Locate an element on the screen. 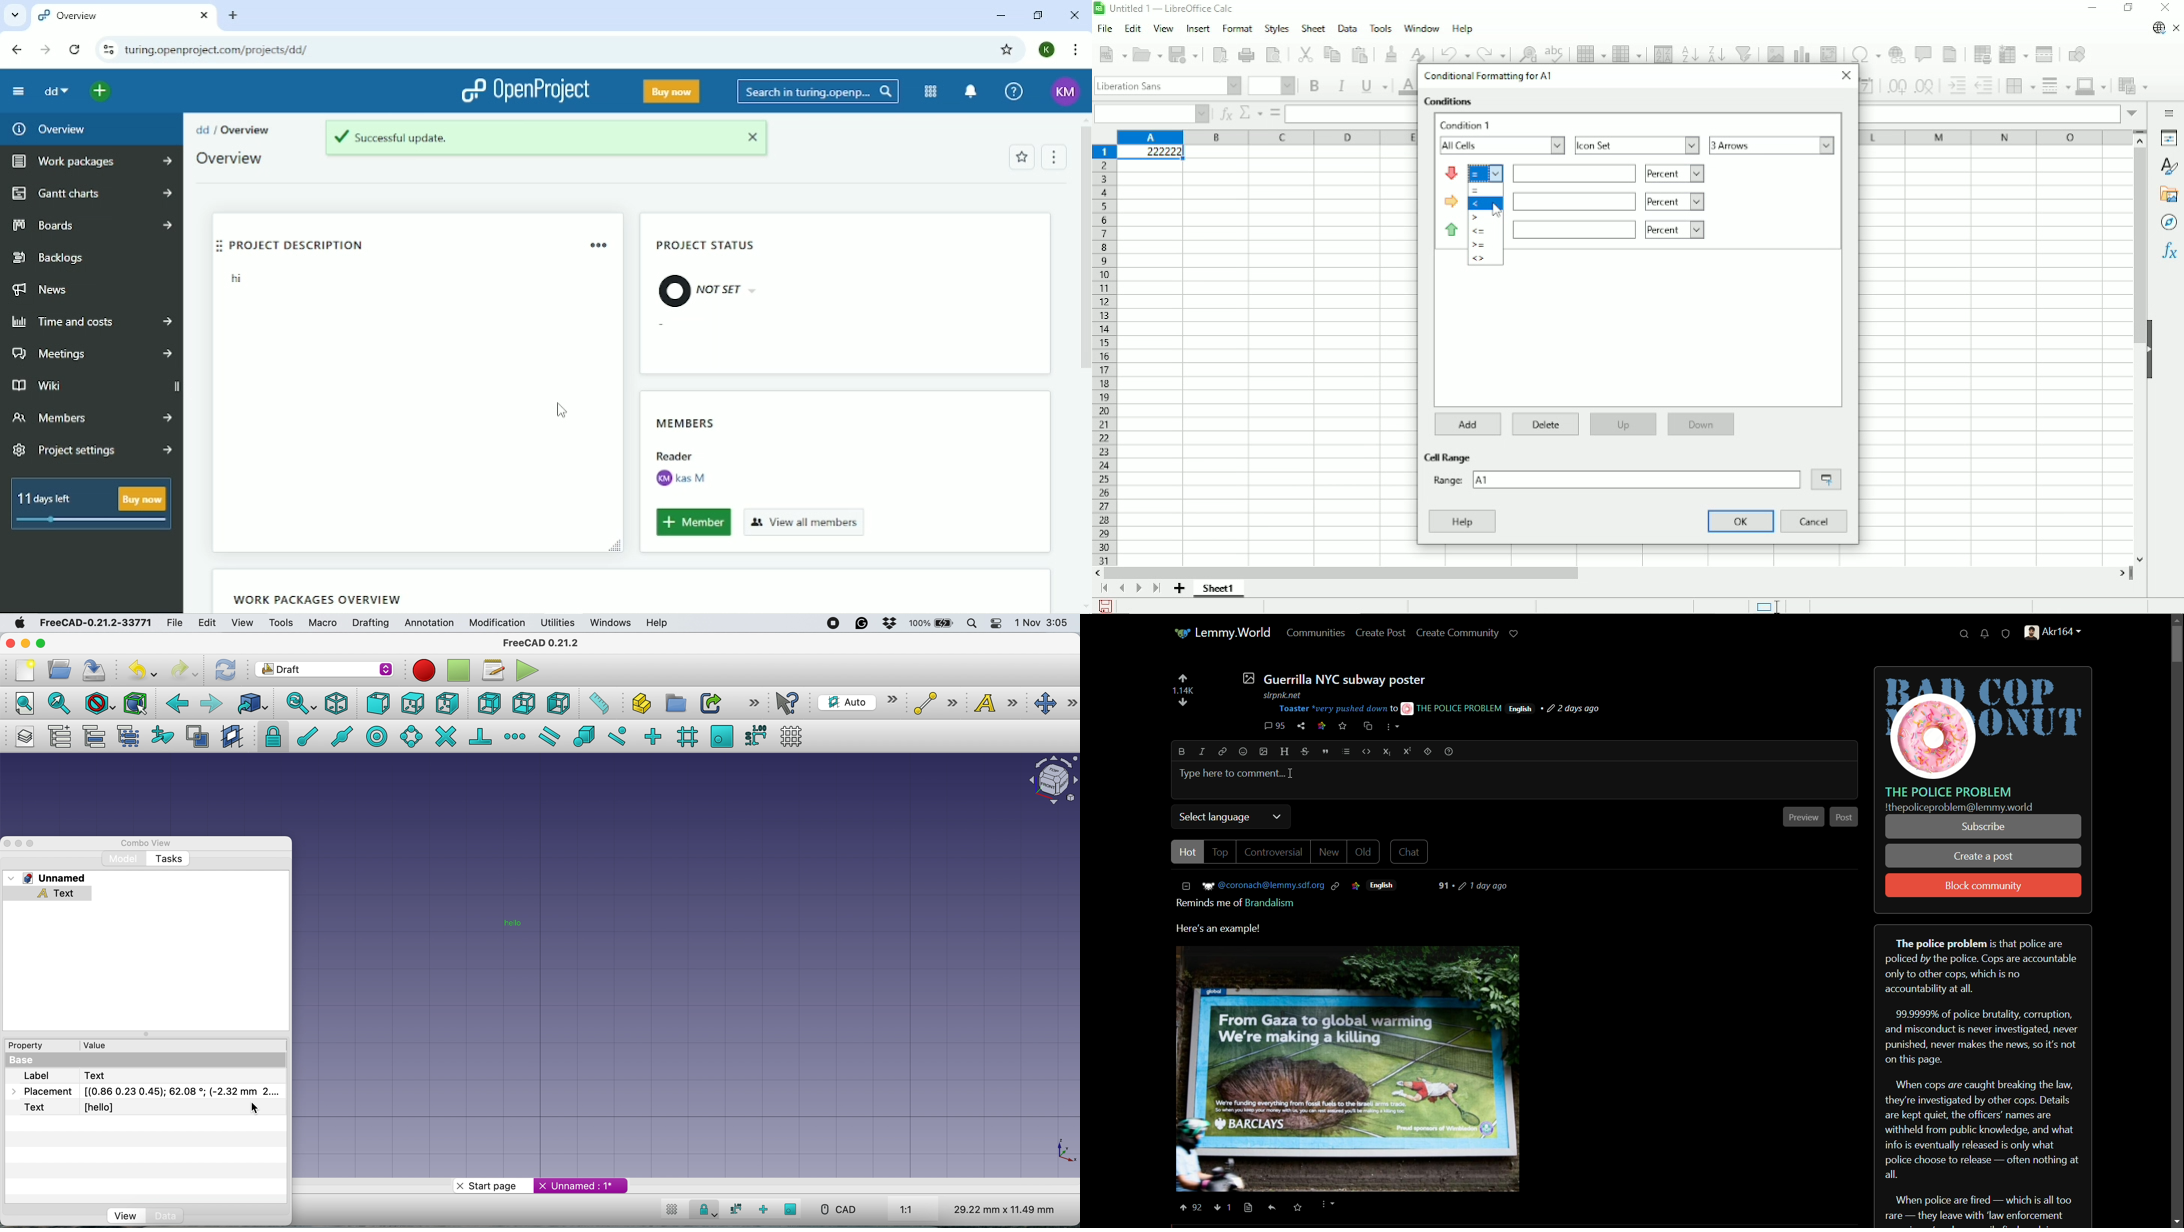  drafting is located at coordinates (369, 623).